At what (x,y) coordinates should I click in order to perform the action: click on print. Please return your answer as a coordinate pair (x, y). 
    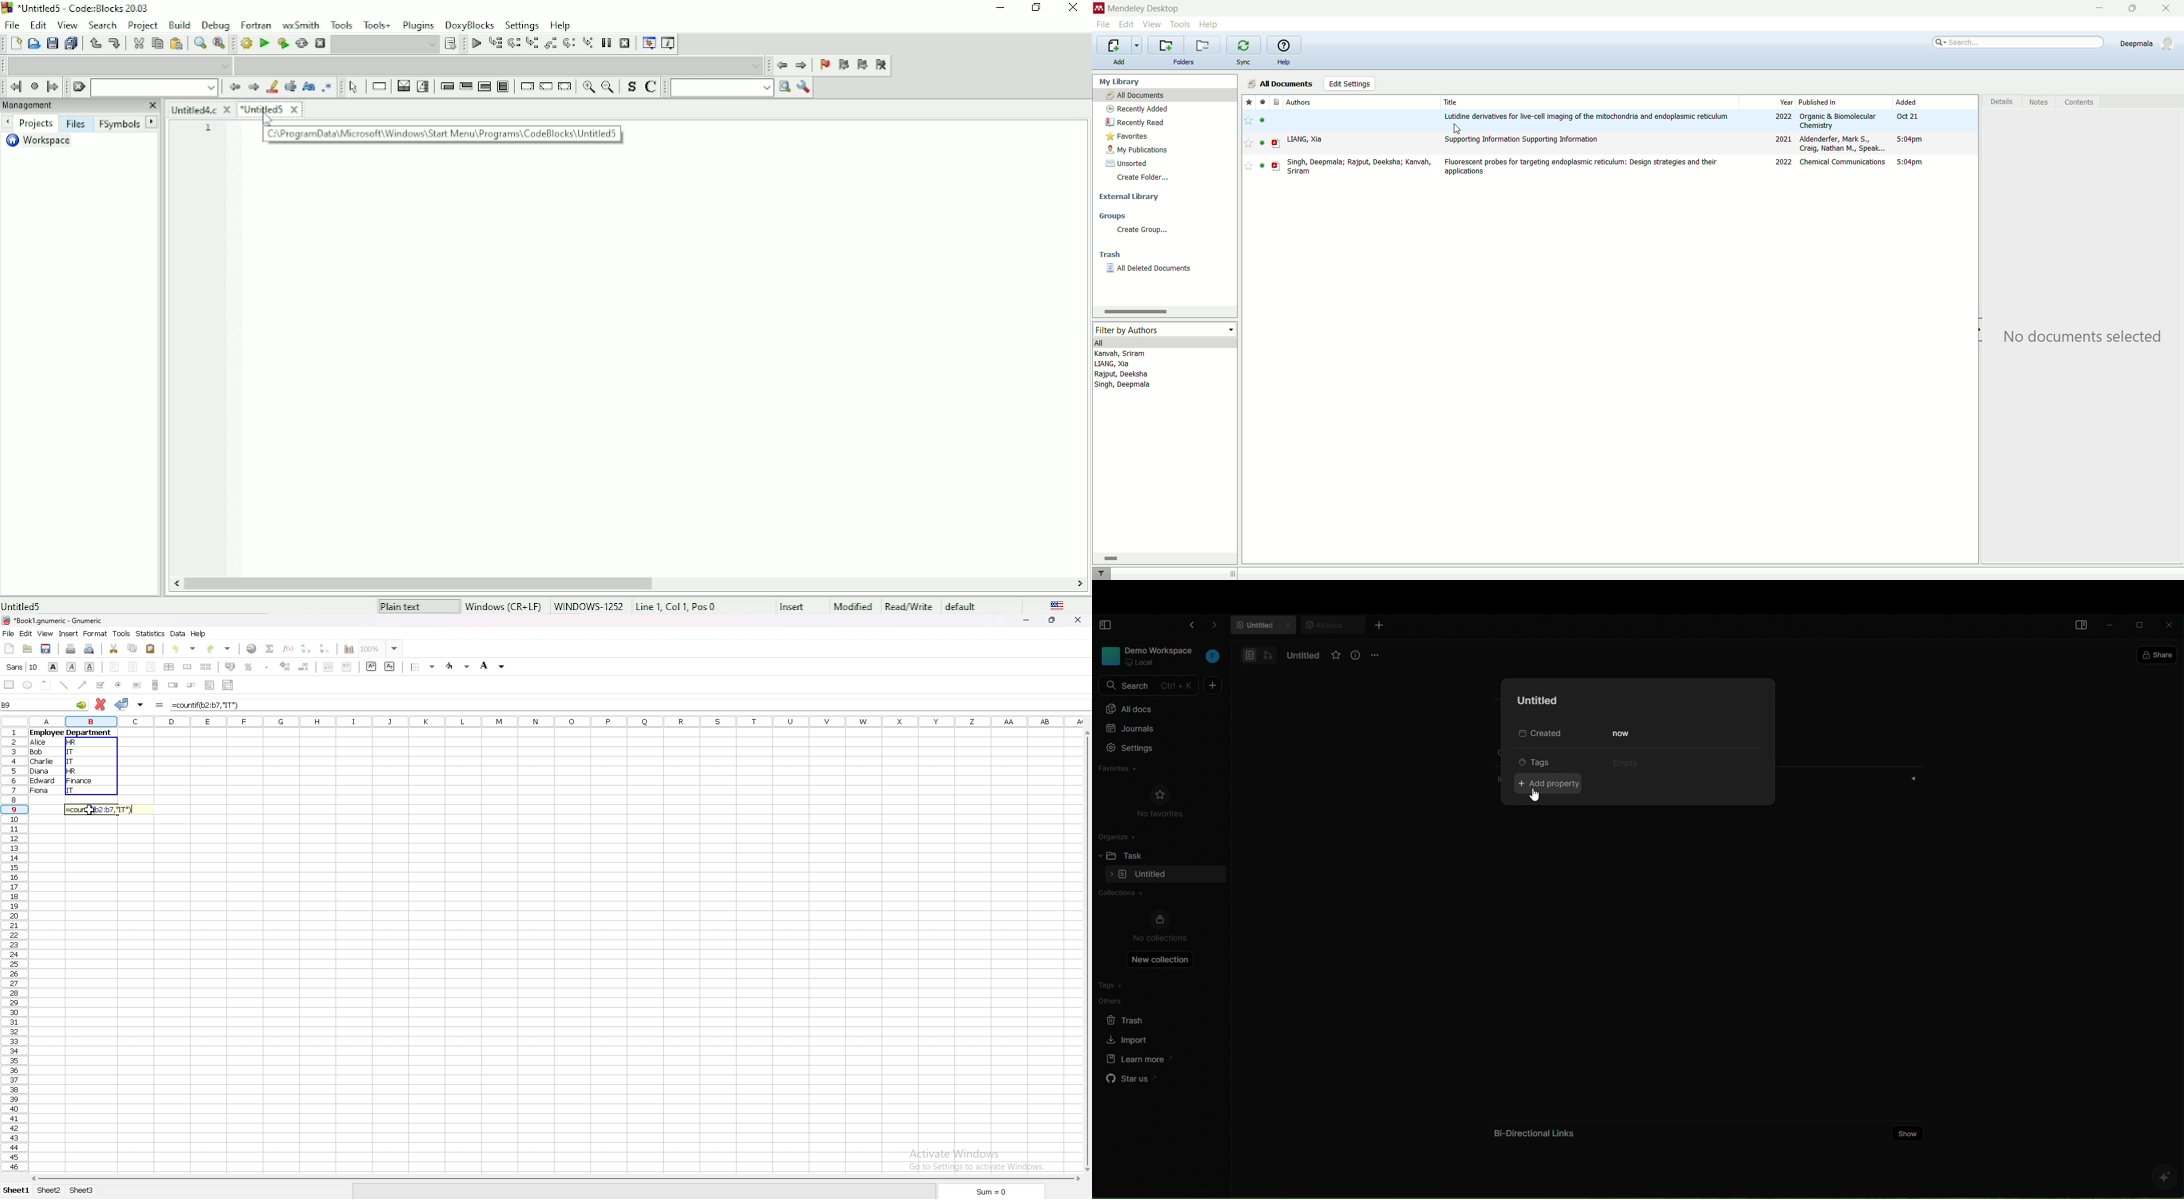
    Looking at the image, I should click on (71, 649).